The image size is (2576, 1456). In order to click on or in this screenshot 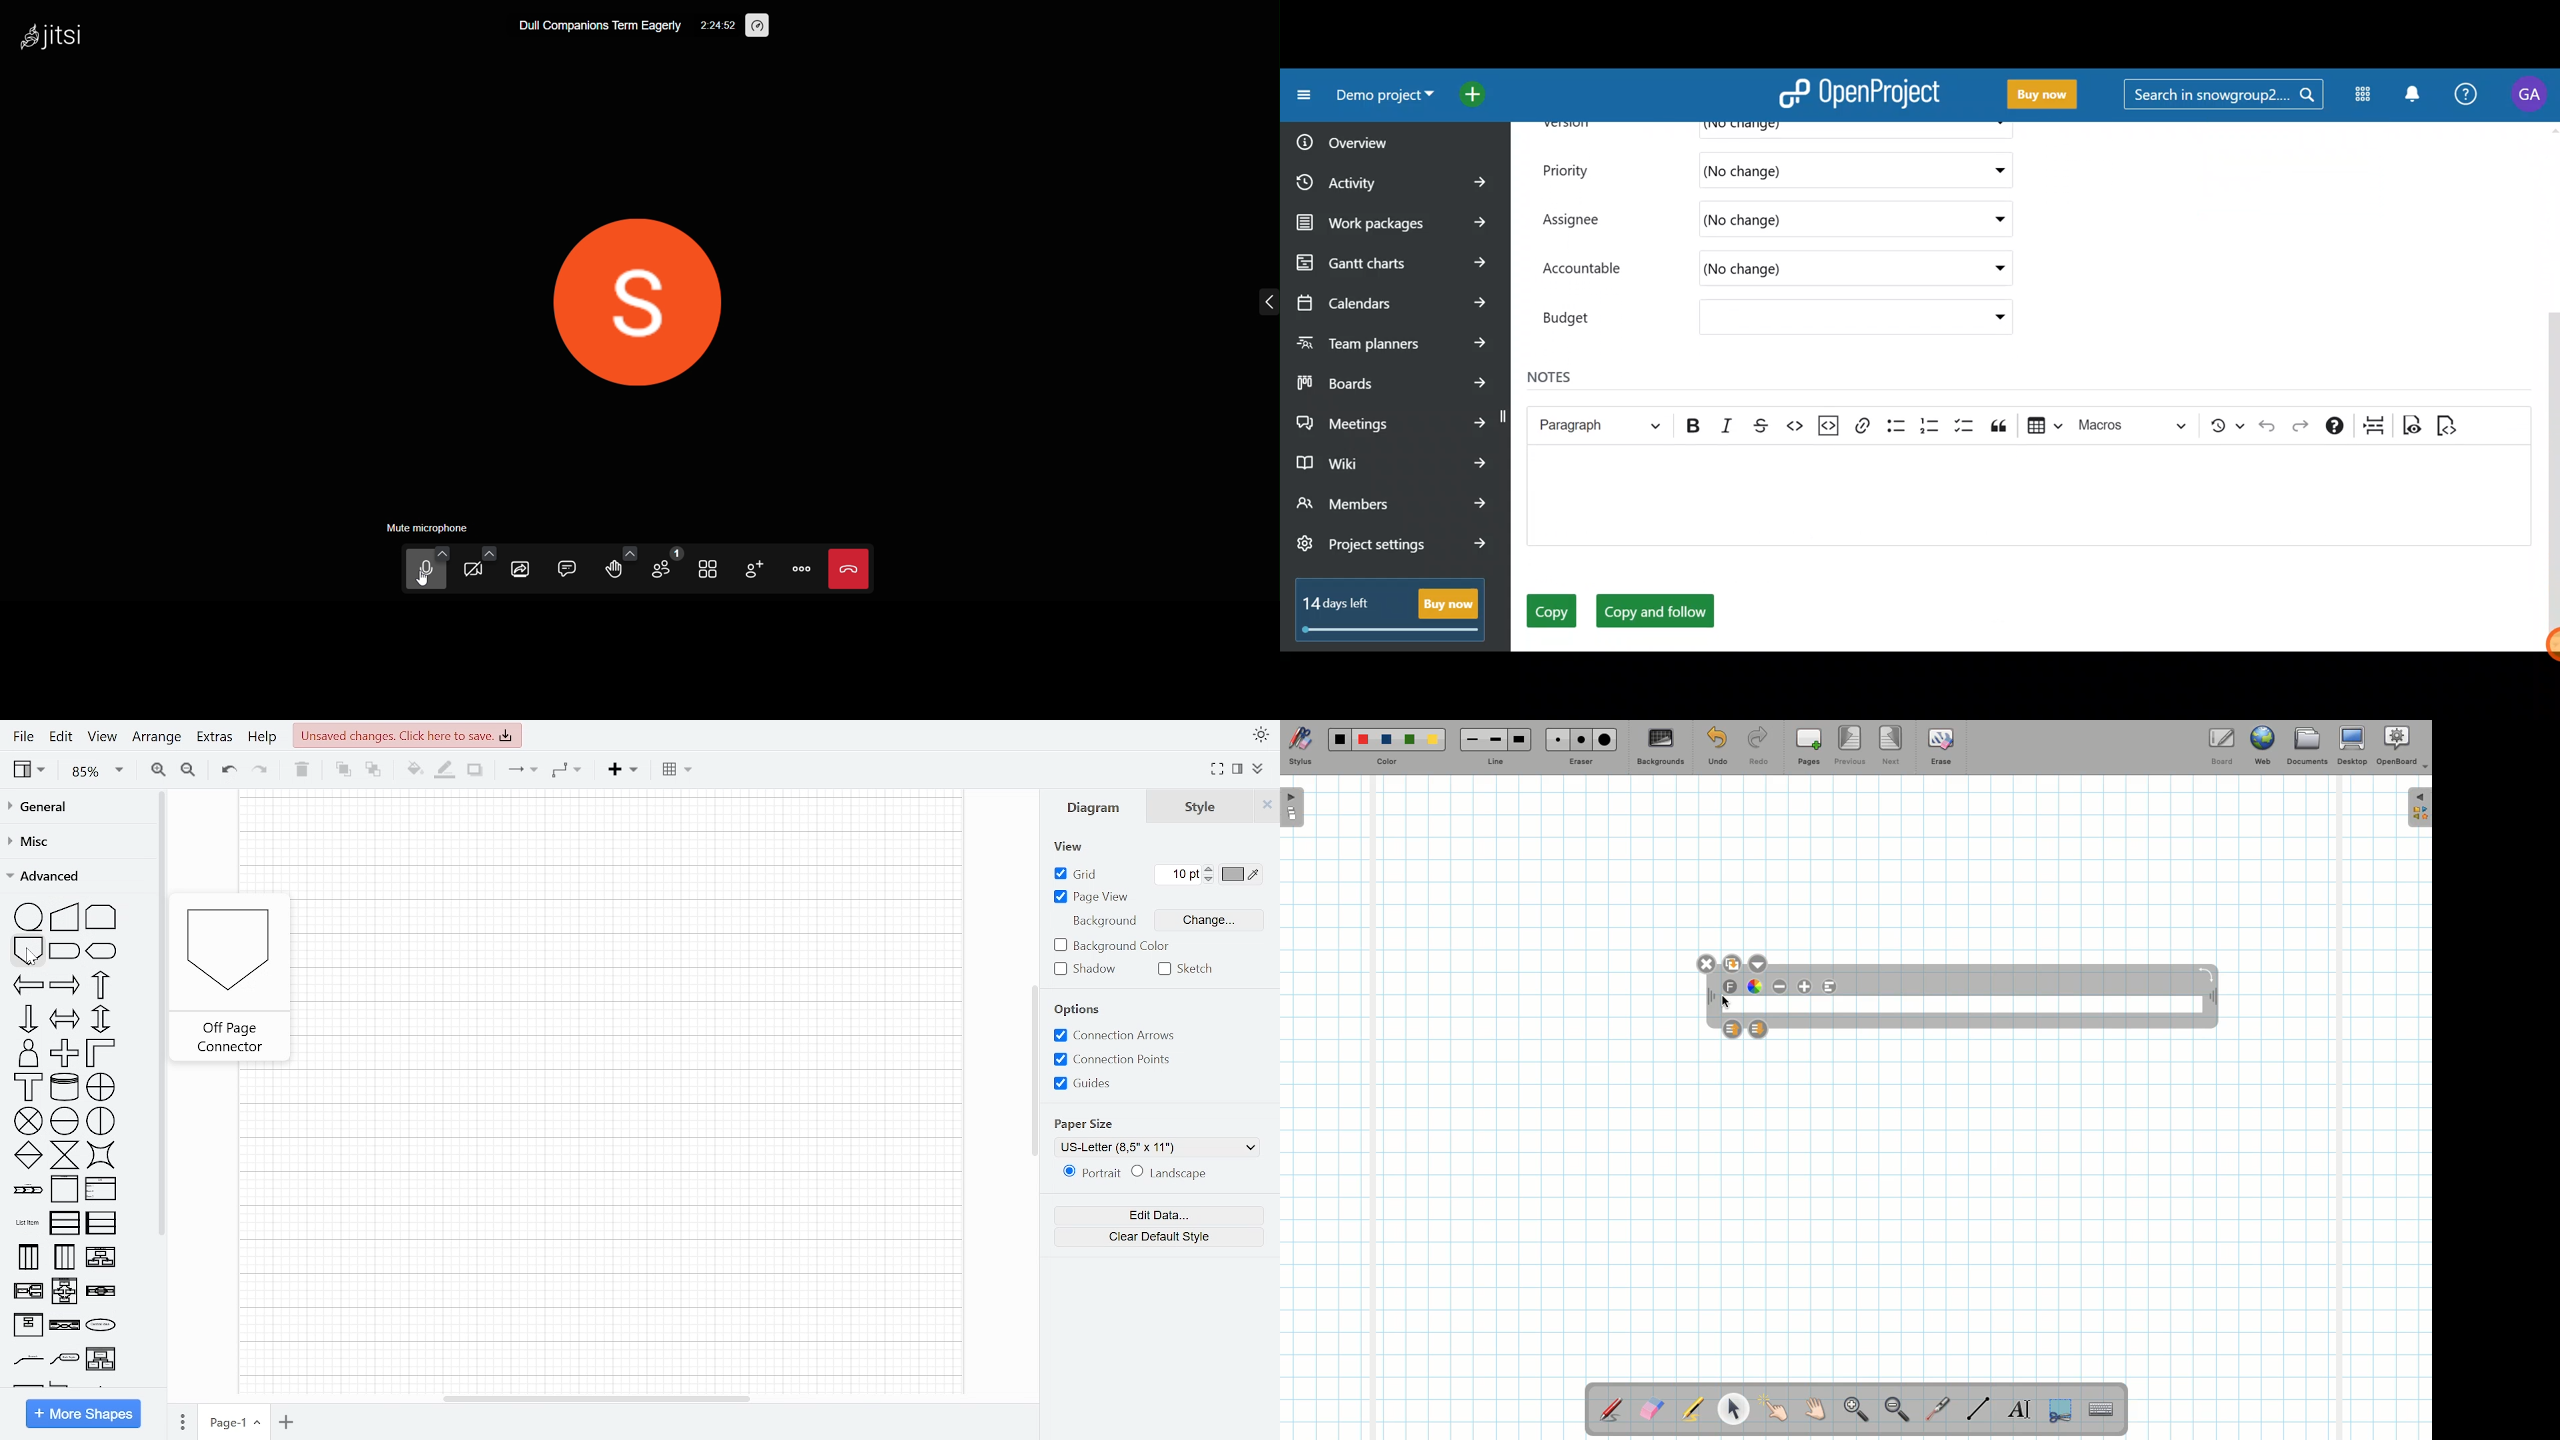, I will do `click(102, 1088)`.